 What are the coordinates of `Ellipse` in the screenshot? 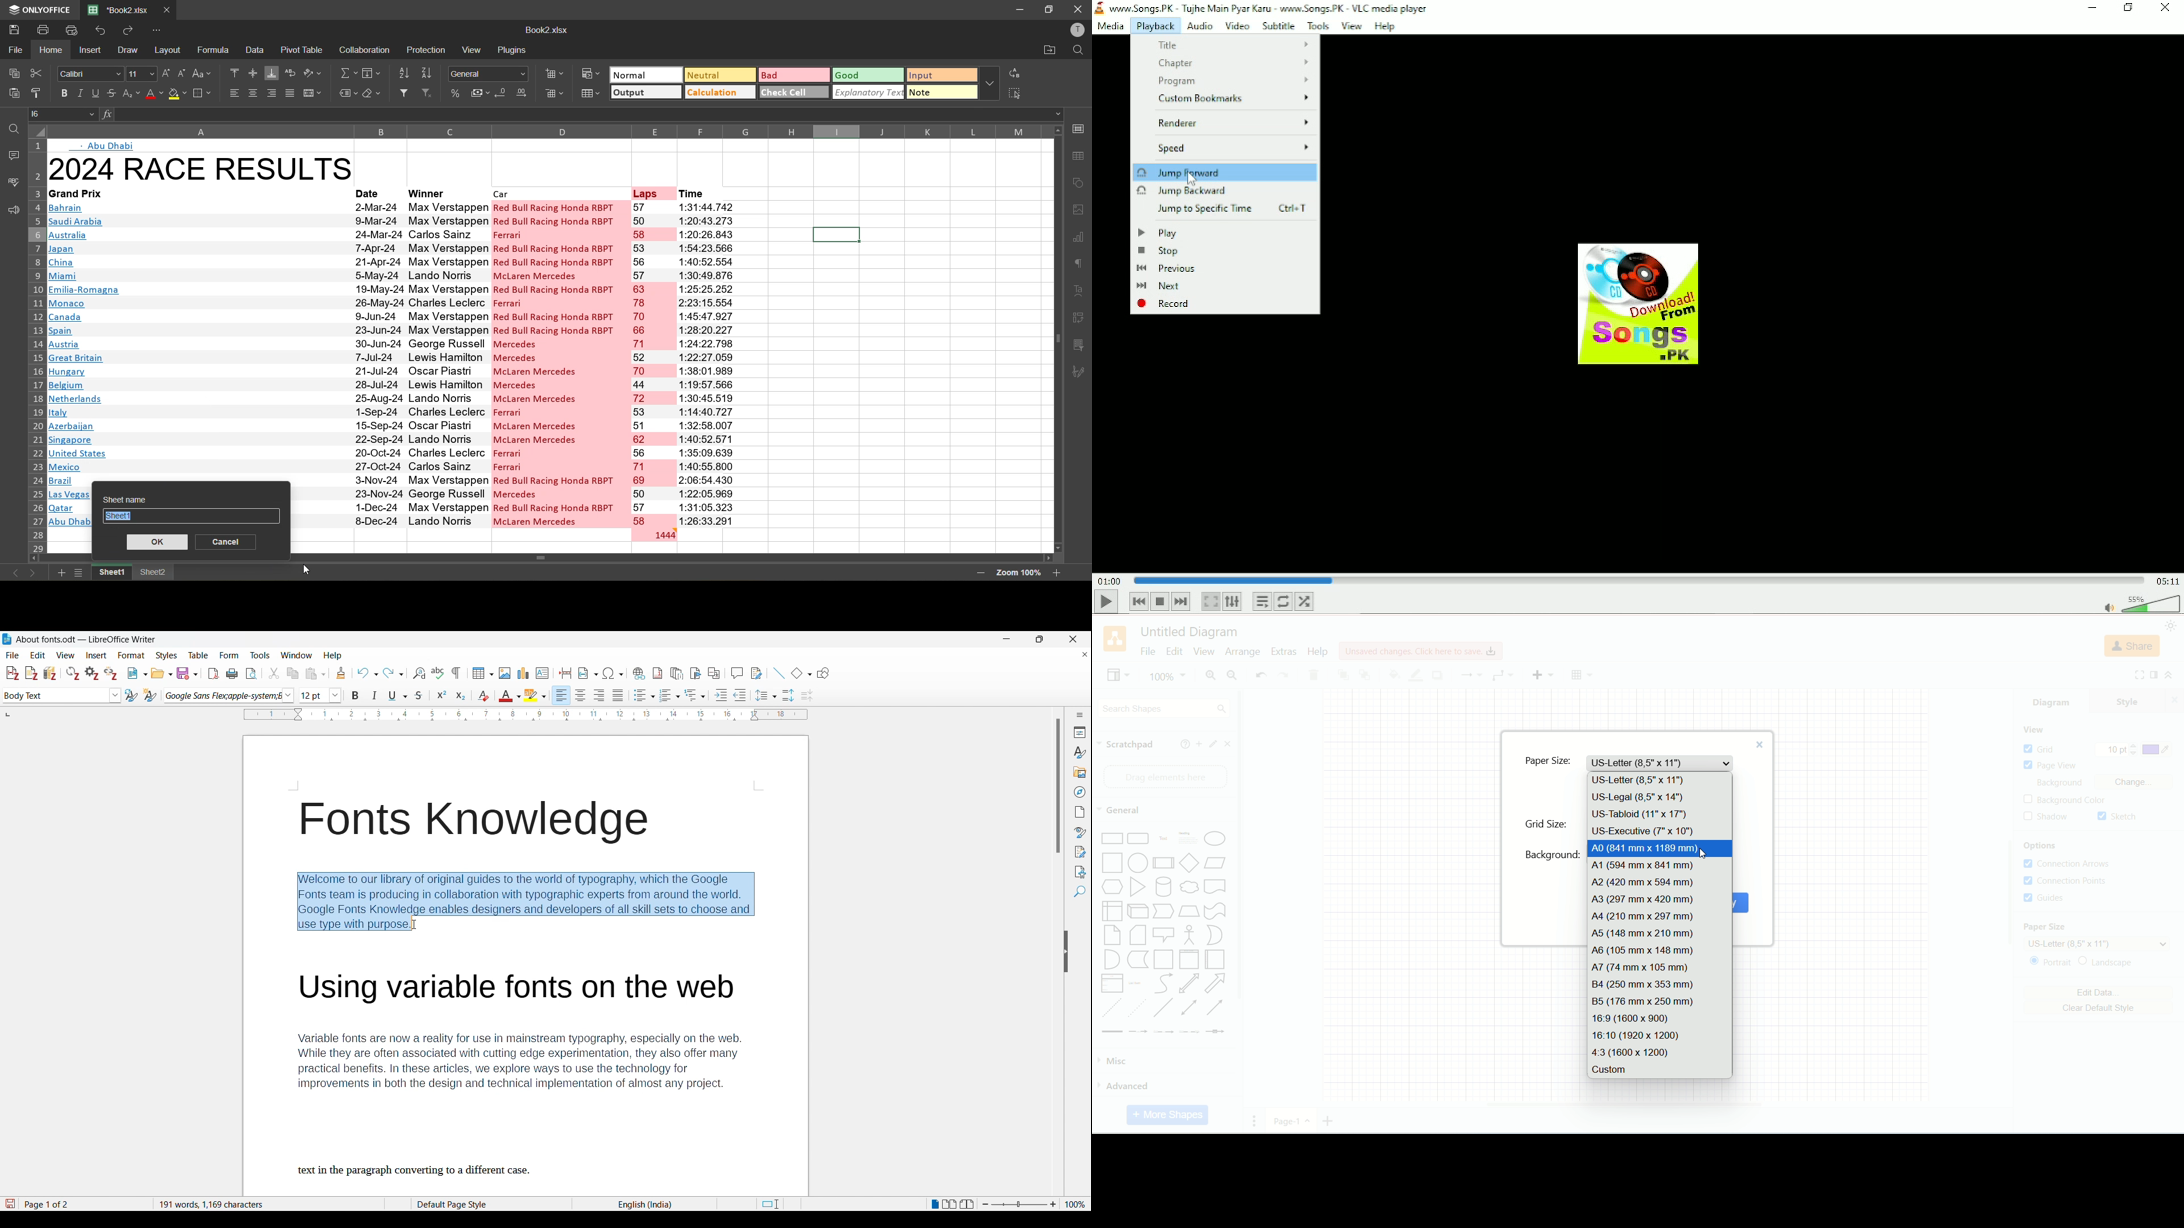 It's located at (1215, 841).